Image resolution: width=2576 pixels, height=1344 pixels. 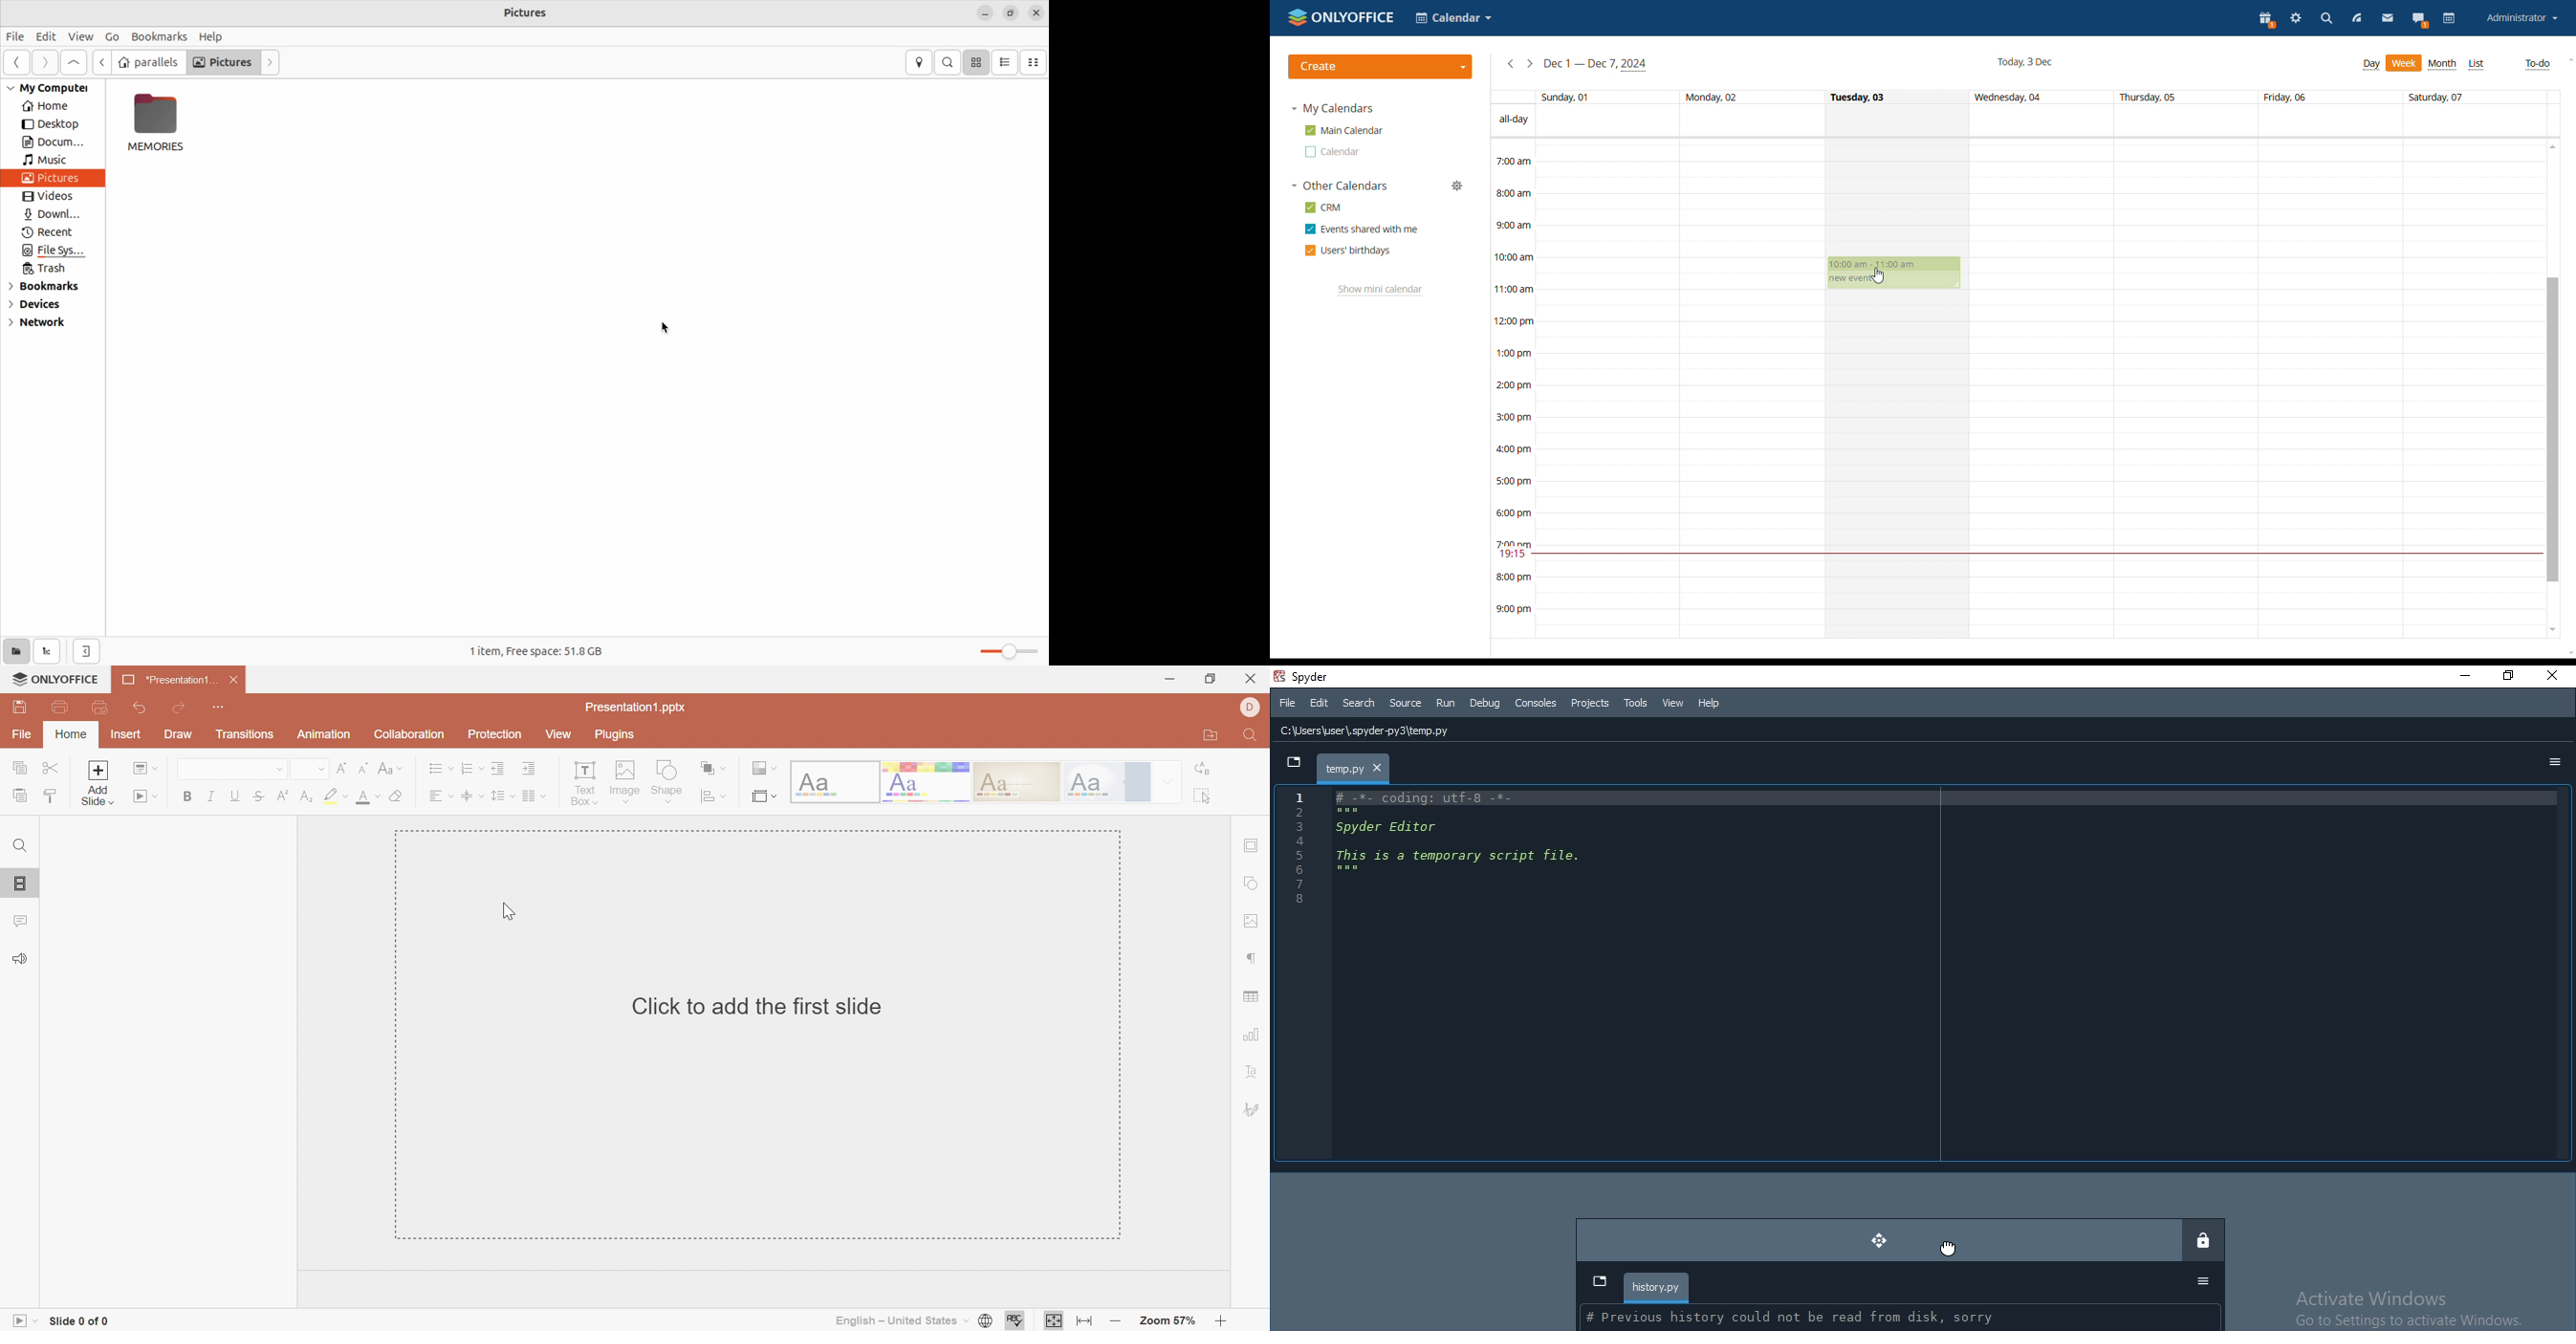 What do you see at coordinates (126, 736) in the screenshot?
I see `Insert` at bounding box center [126, 736].